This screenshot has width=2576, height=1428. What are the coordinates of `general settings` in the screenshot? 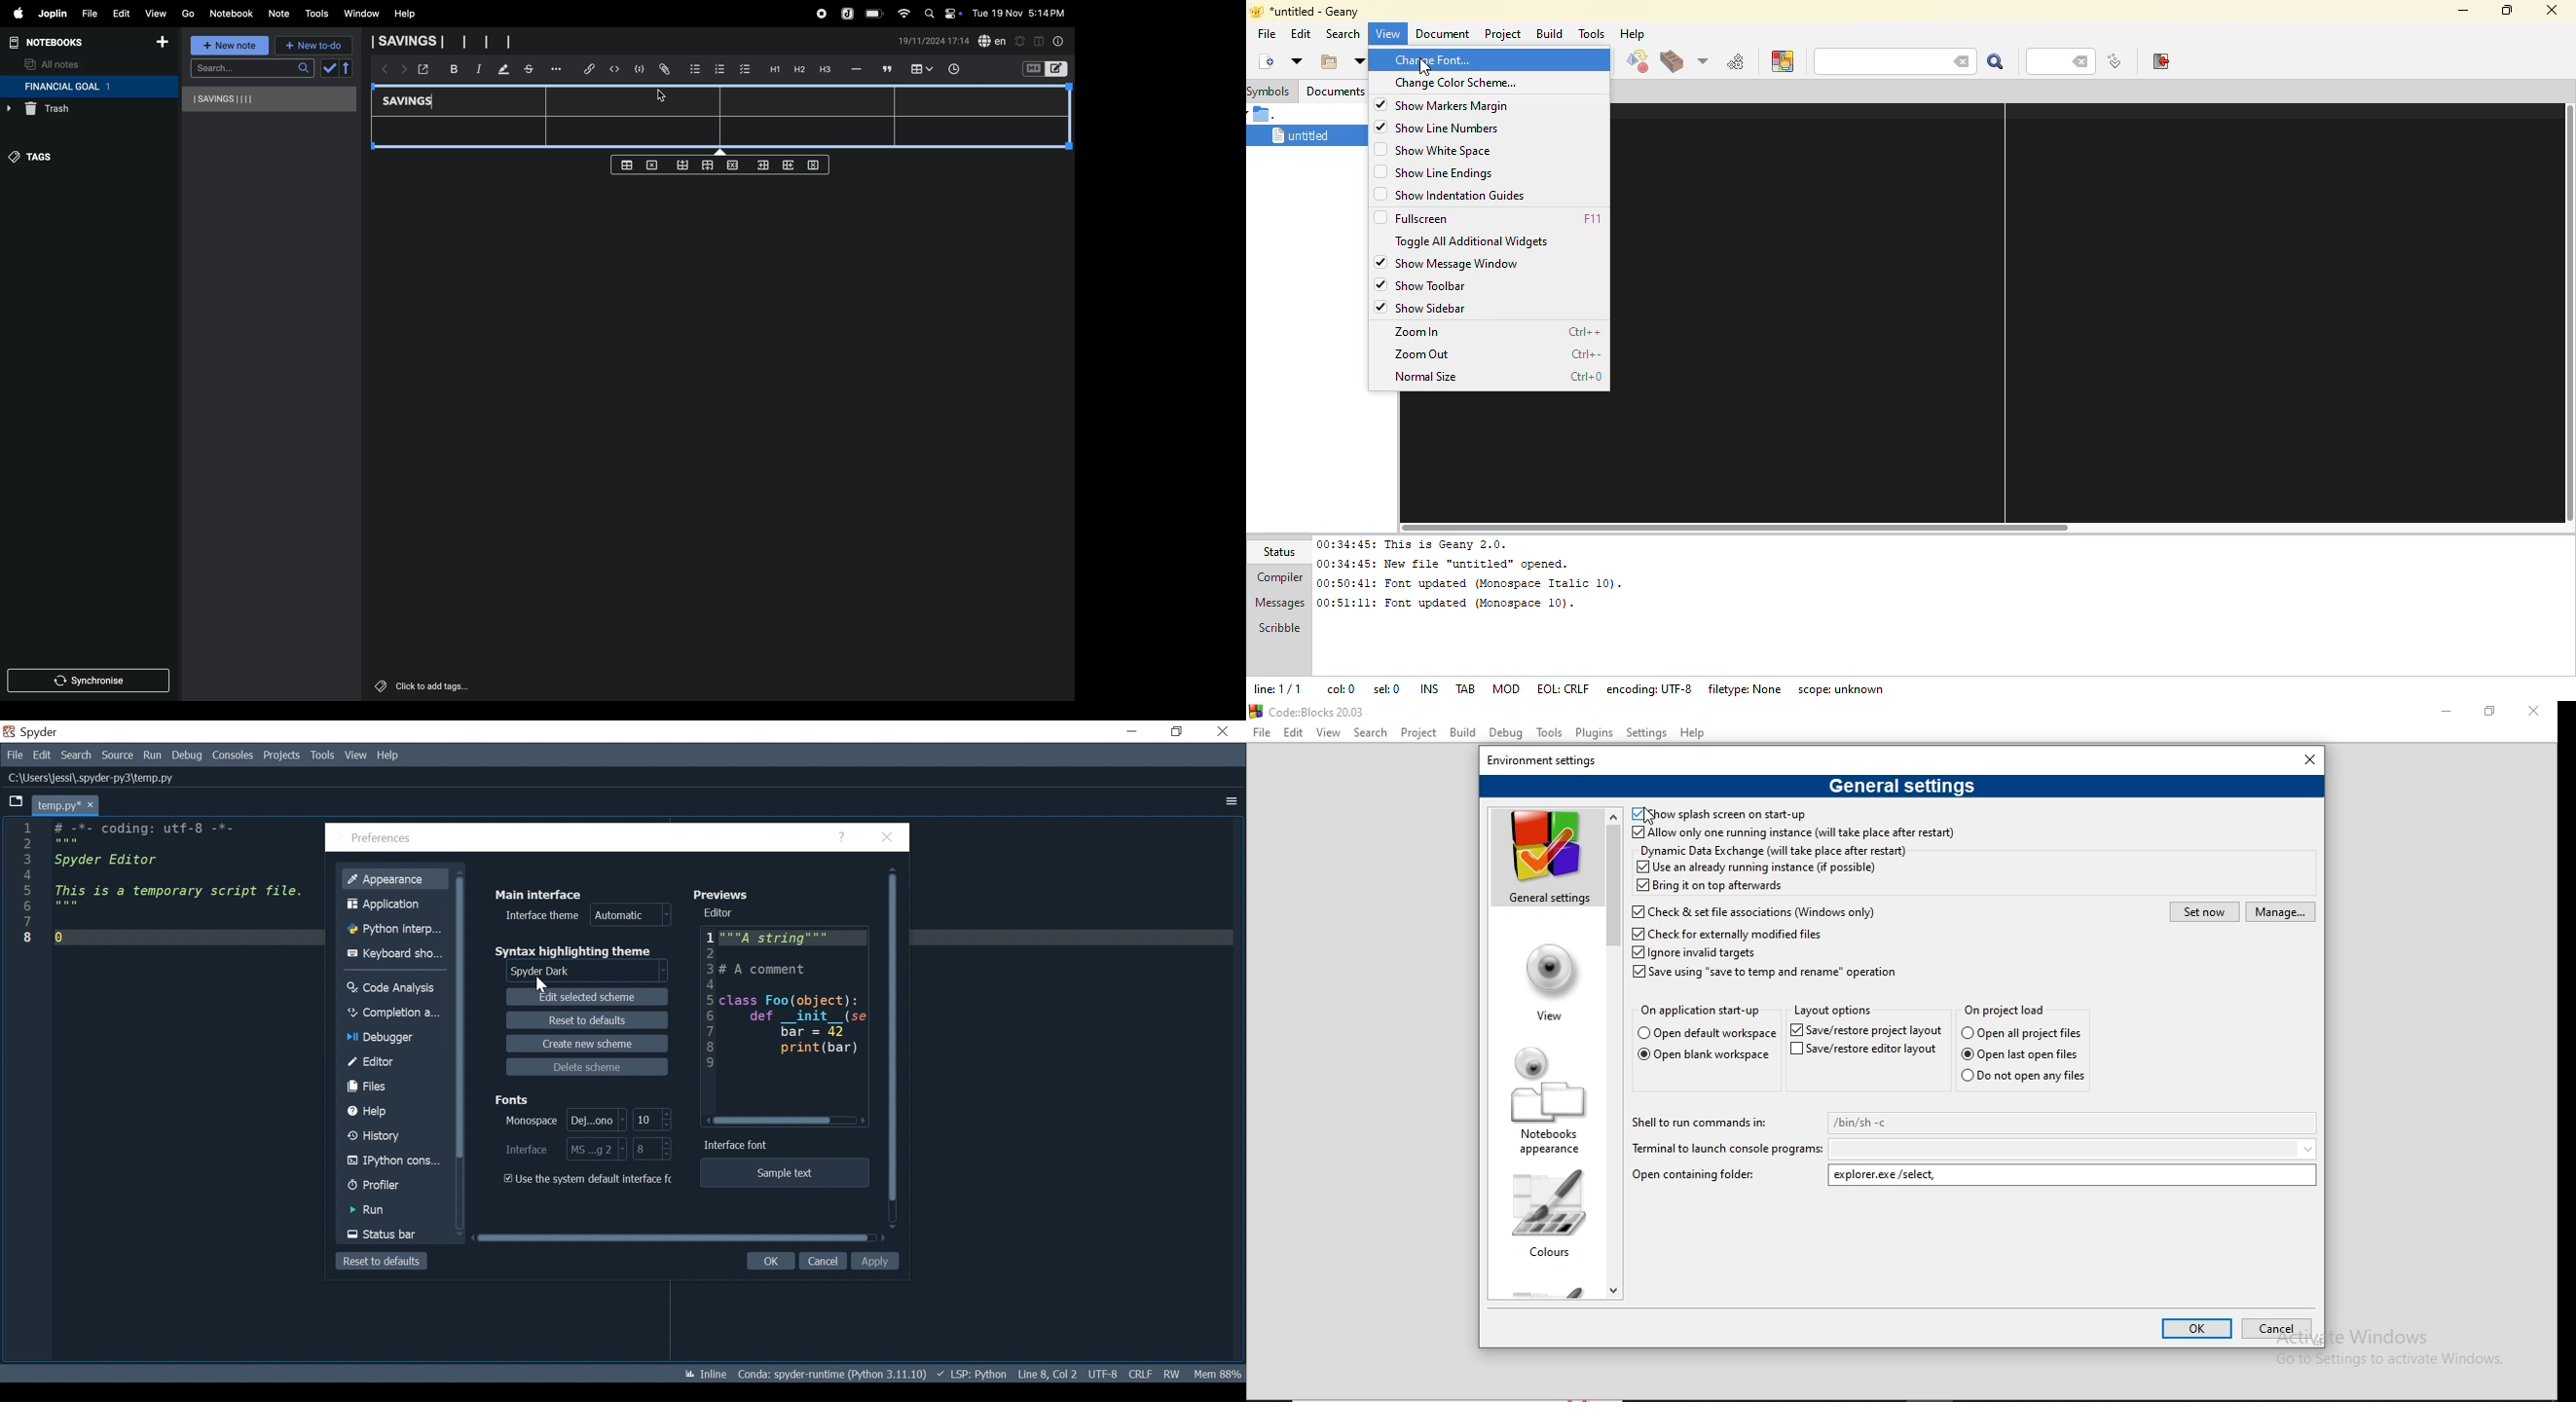 It's located at (1902, 786).